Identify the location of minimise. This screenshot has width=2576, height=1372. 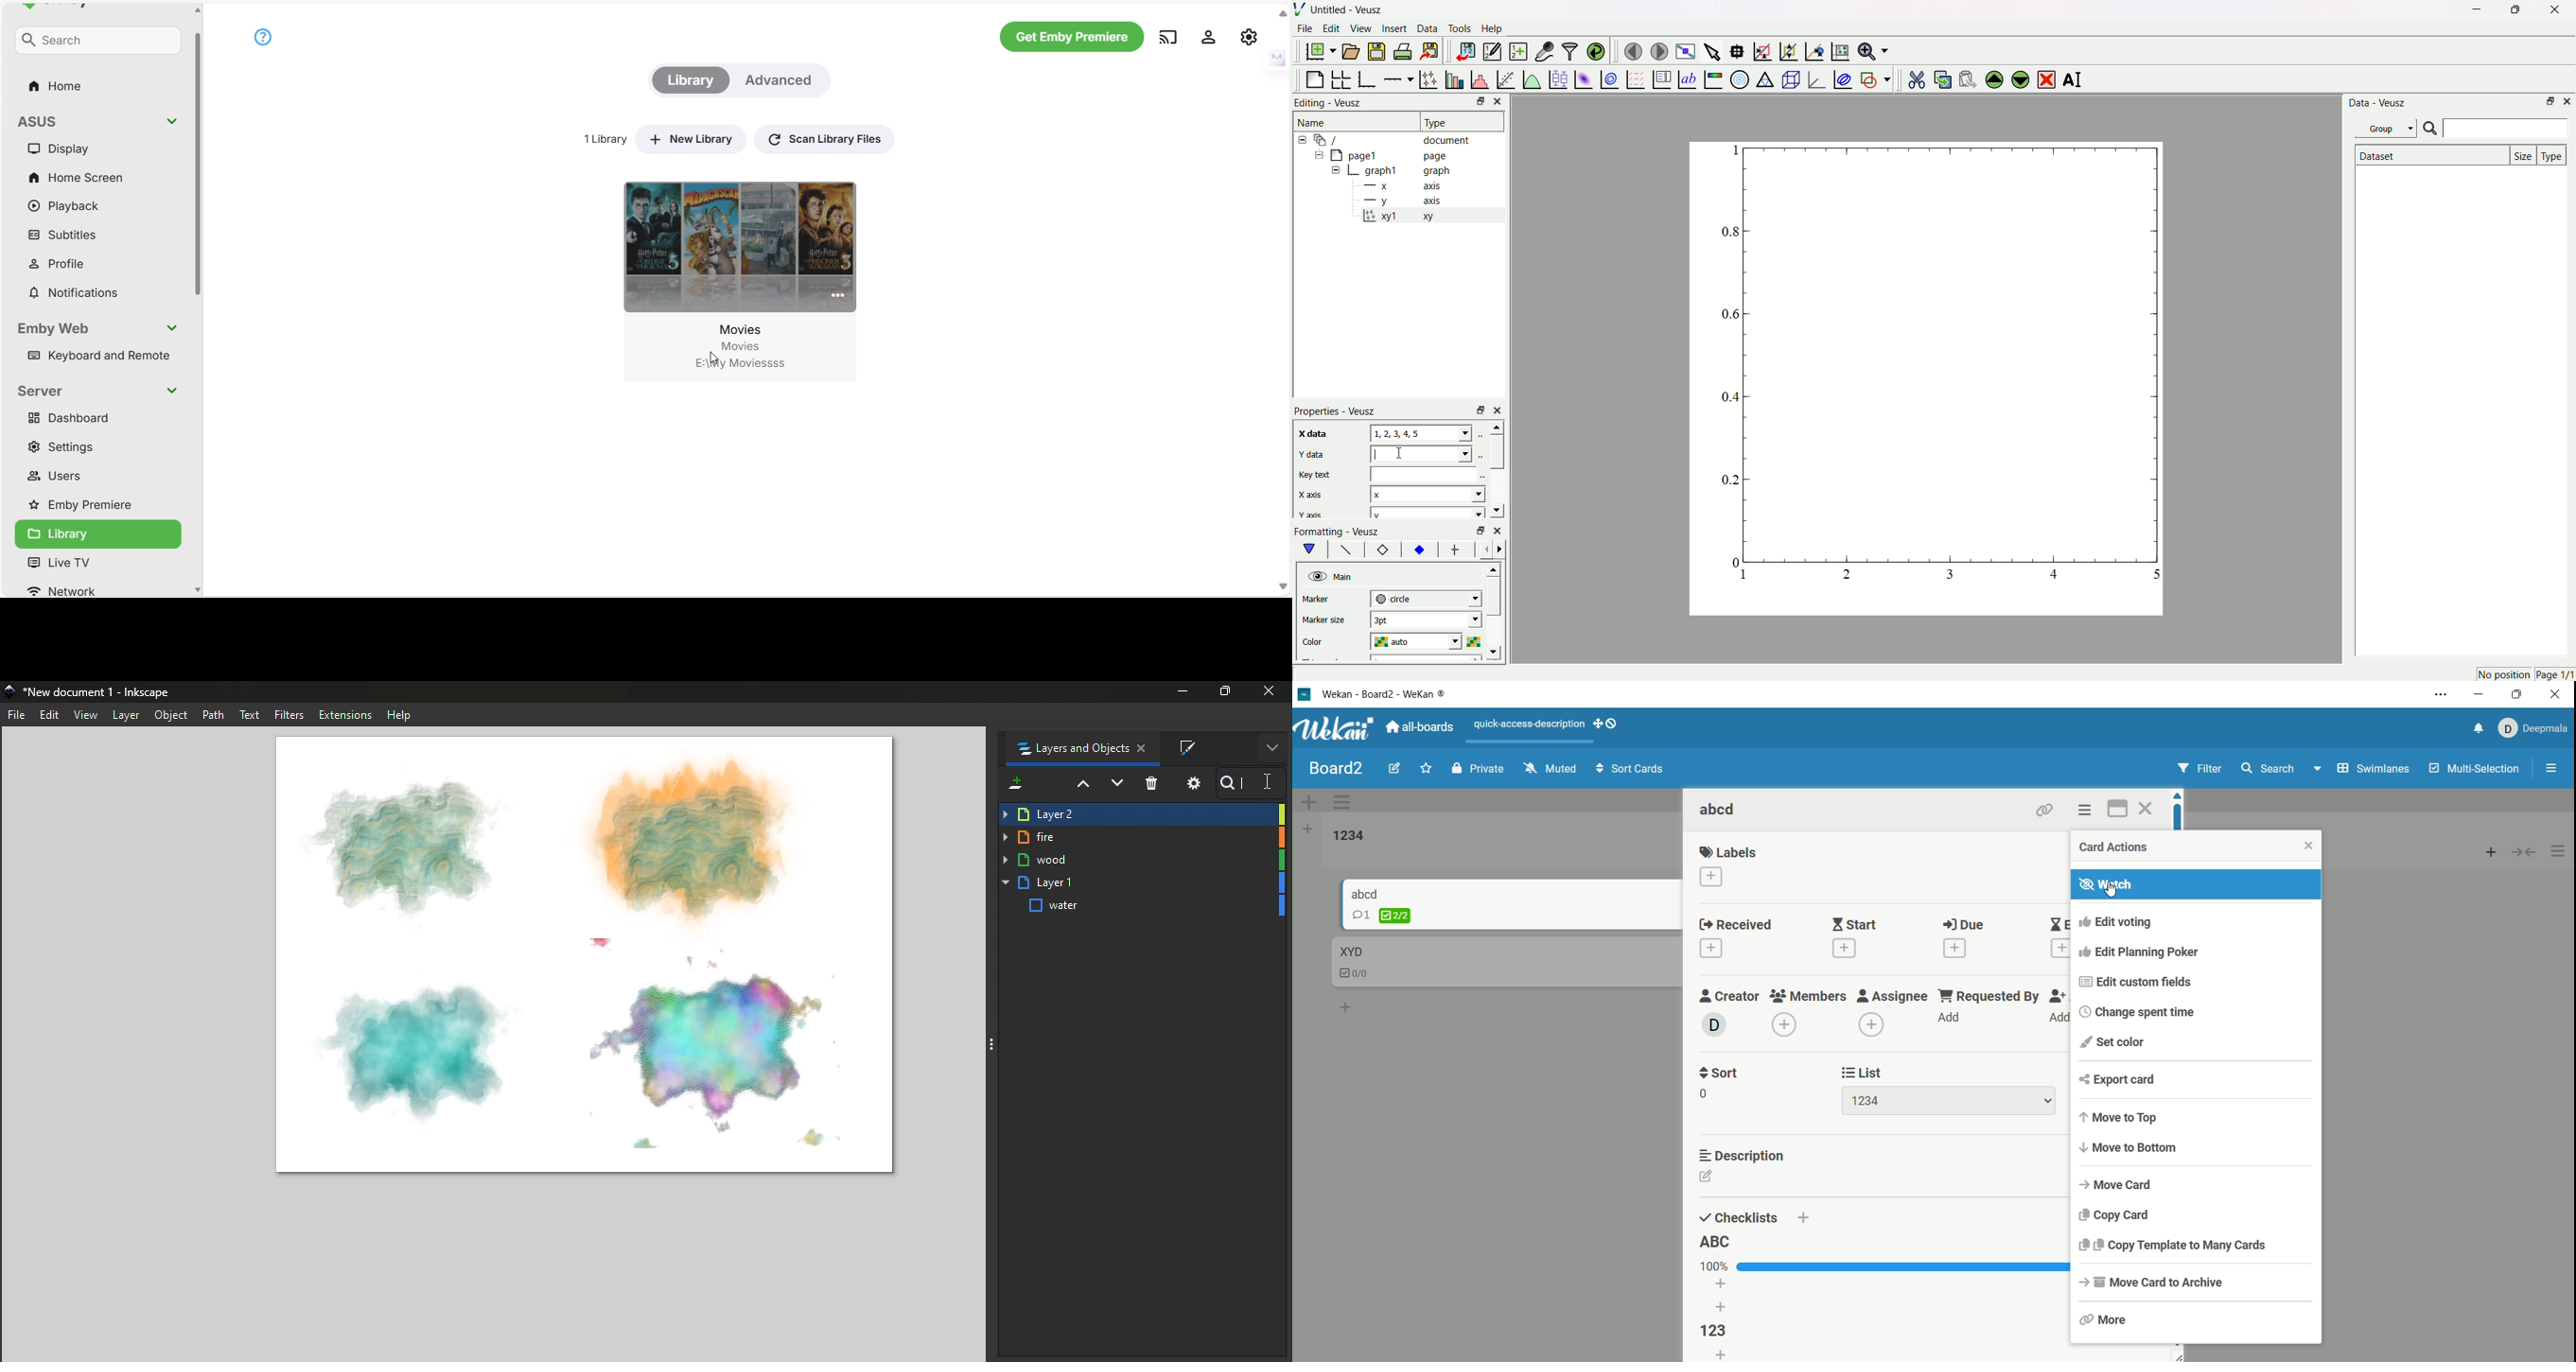
(1477, 409).